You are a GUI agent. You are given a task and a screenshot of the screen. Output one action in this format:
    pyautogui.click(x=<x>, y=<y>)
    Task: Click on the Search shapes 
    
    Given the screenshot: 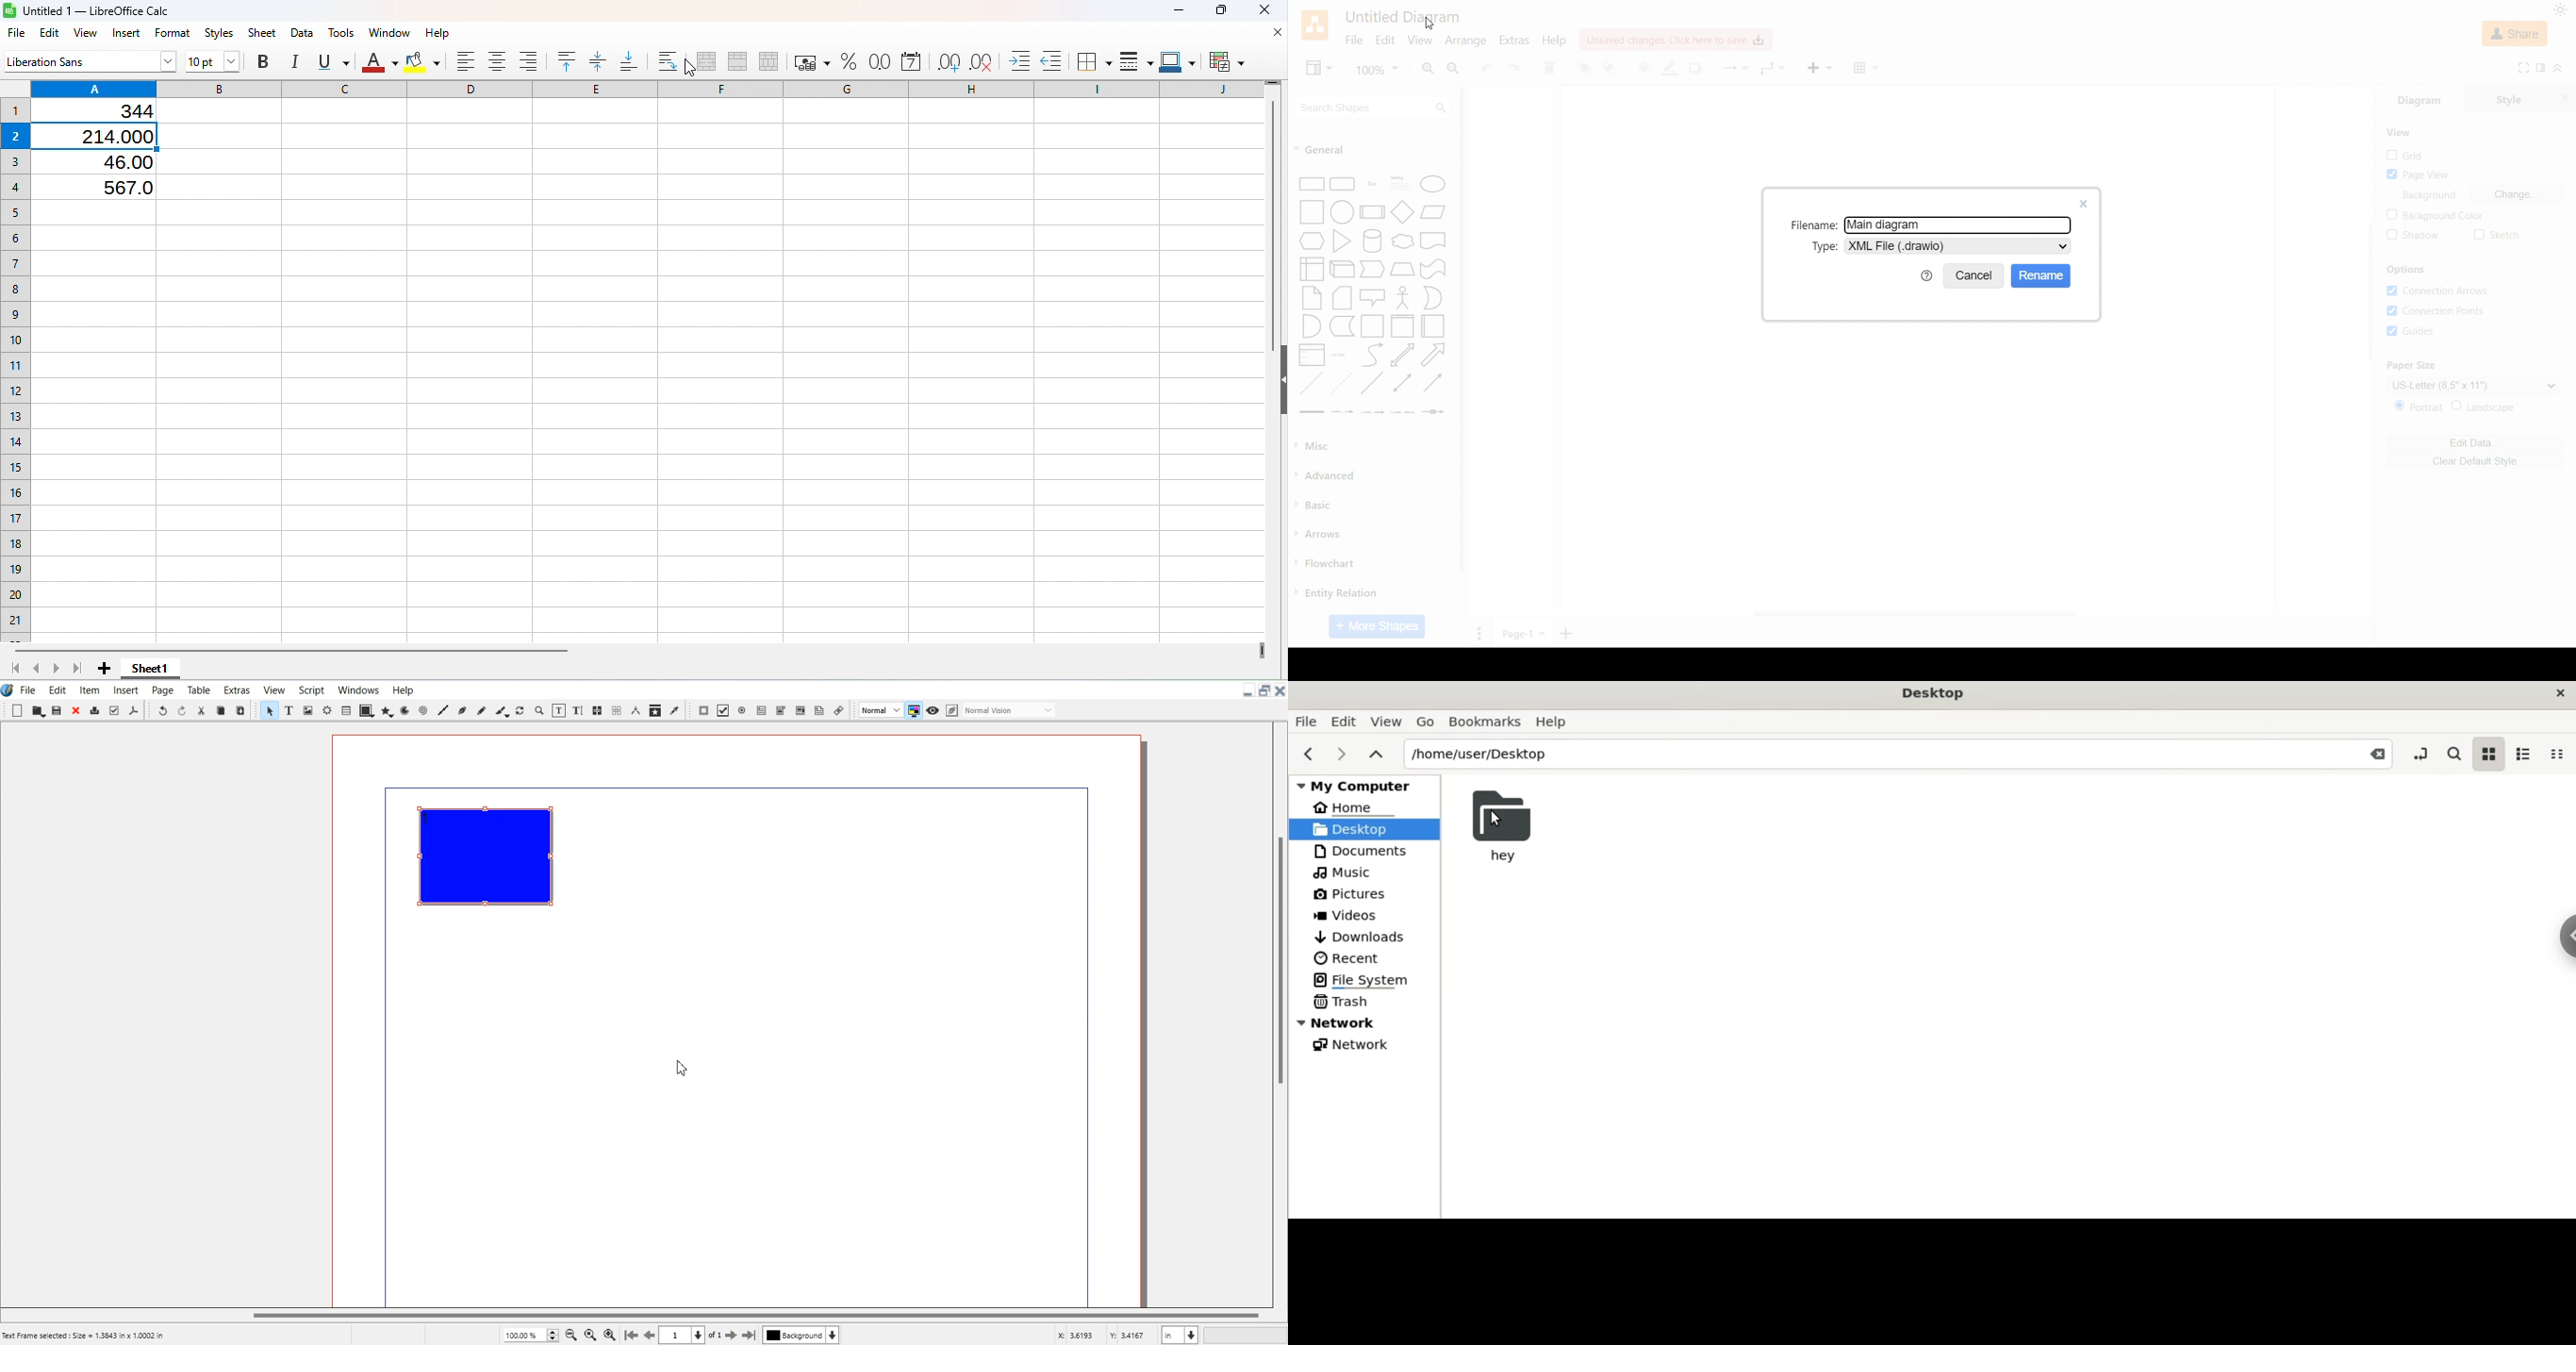 What is the action you would take?
    pyautogui.click(x=1374, y=107)
    